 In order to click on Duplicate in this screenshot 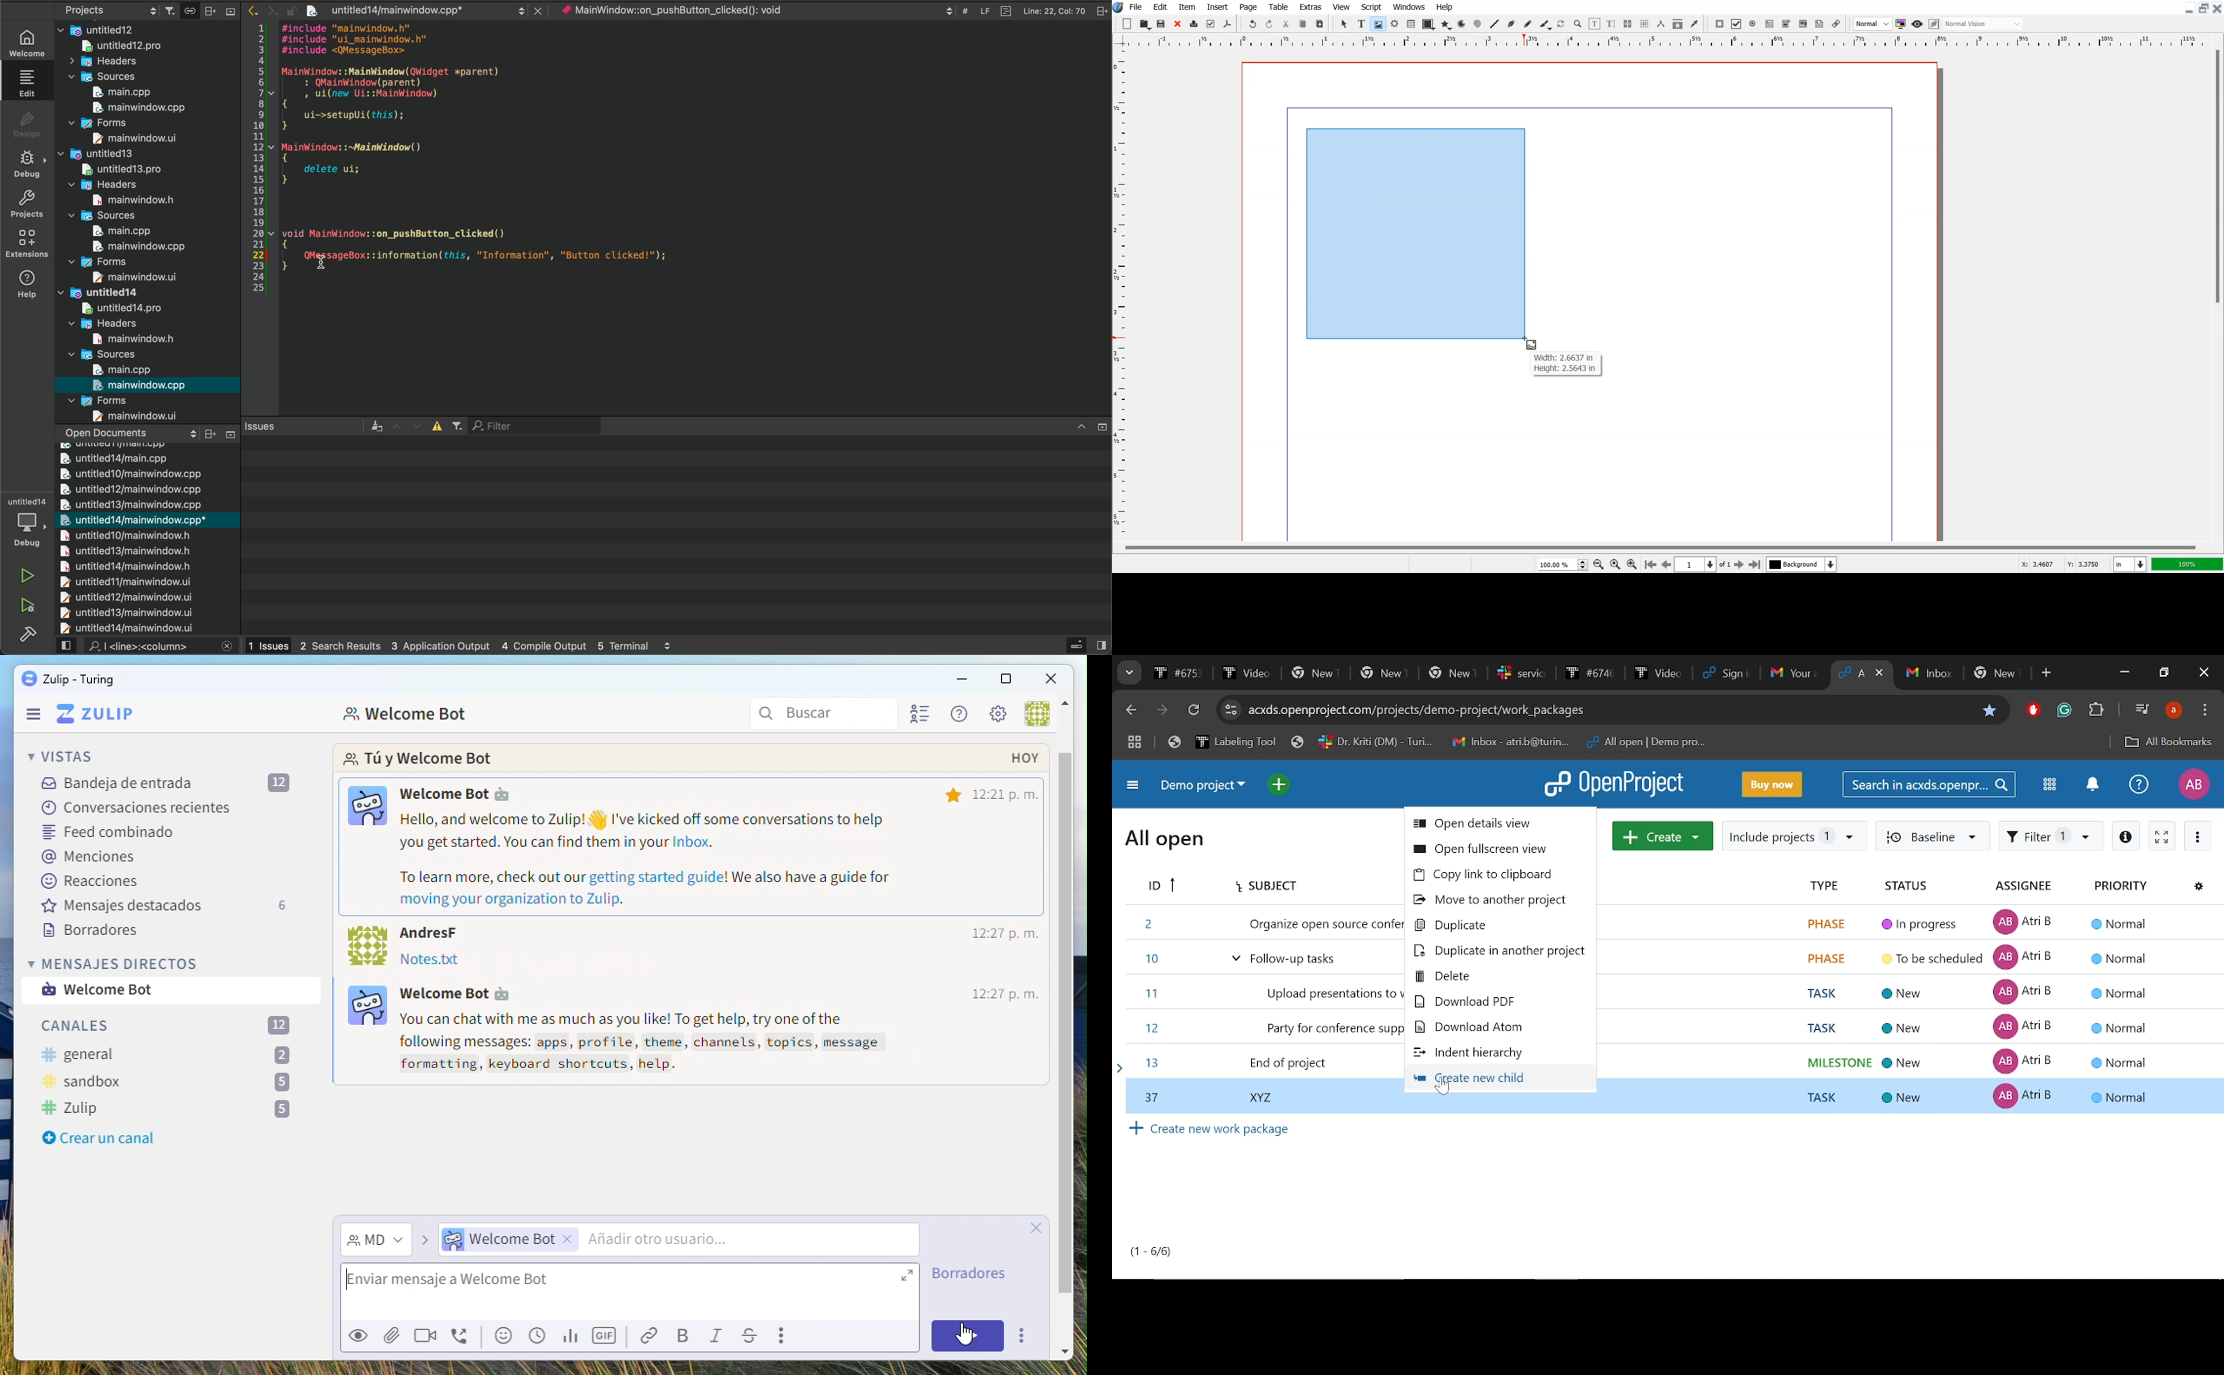, I will do `click(1502, 926)`.